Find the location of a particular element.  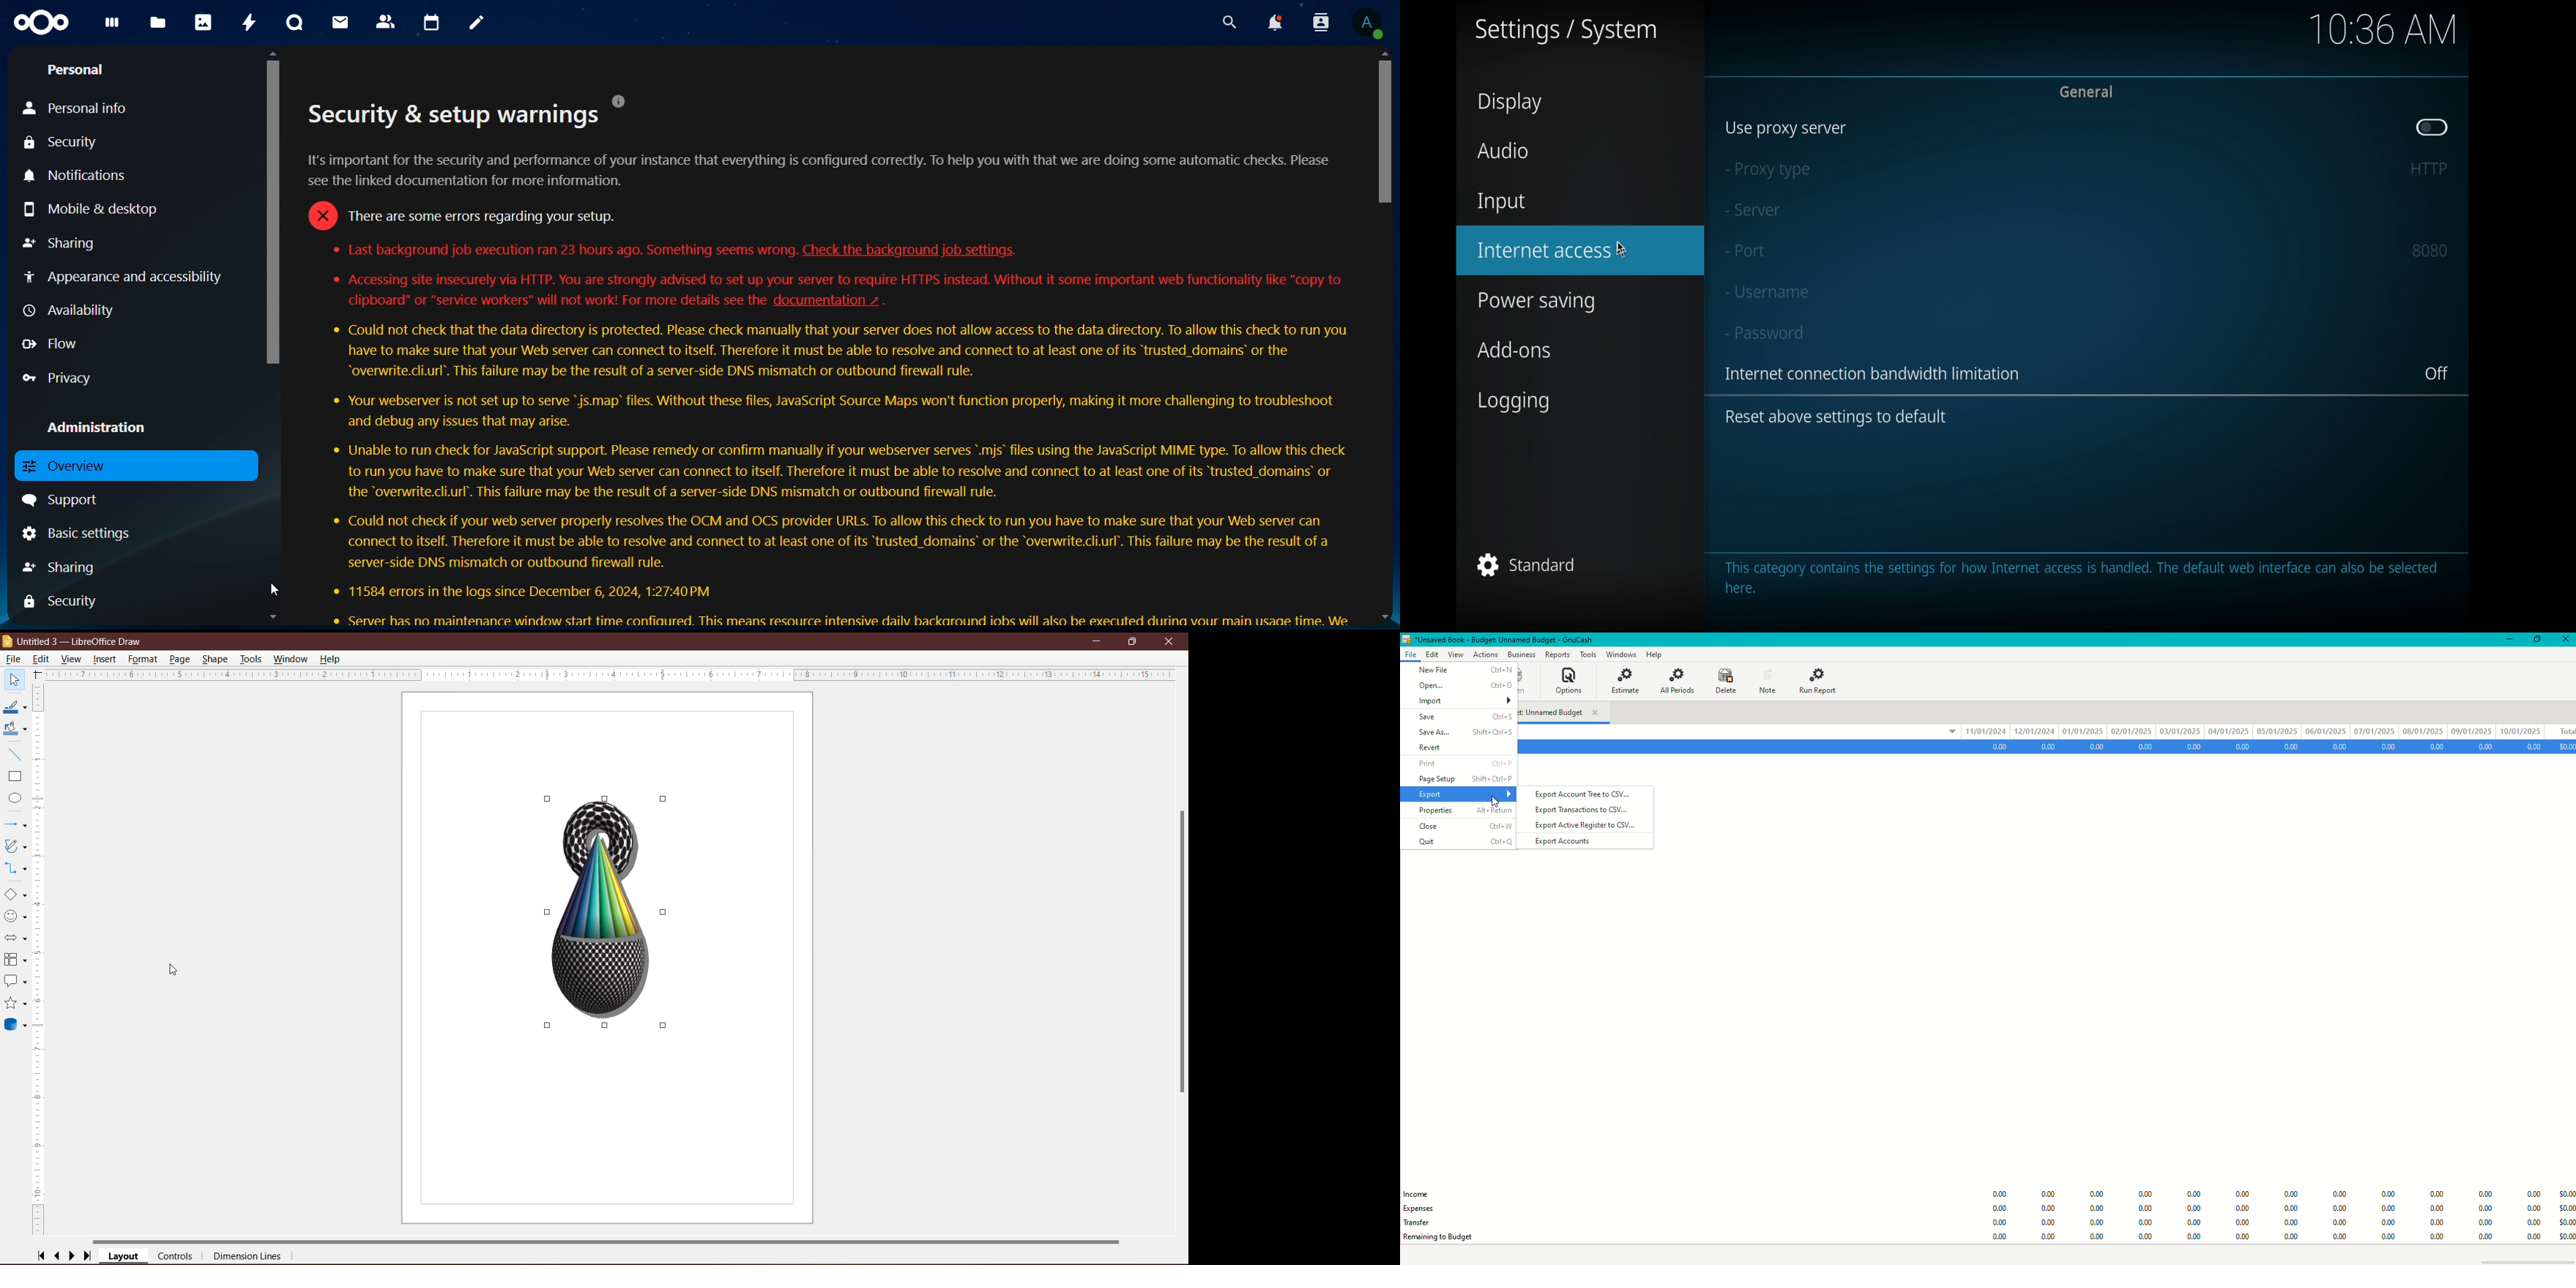

Block Arrows is located at coordinates (15, 938).